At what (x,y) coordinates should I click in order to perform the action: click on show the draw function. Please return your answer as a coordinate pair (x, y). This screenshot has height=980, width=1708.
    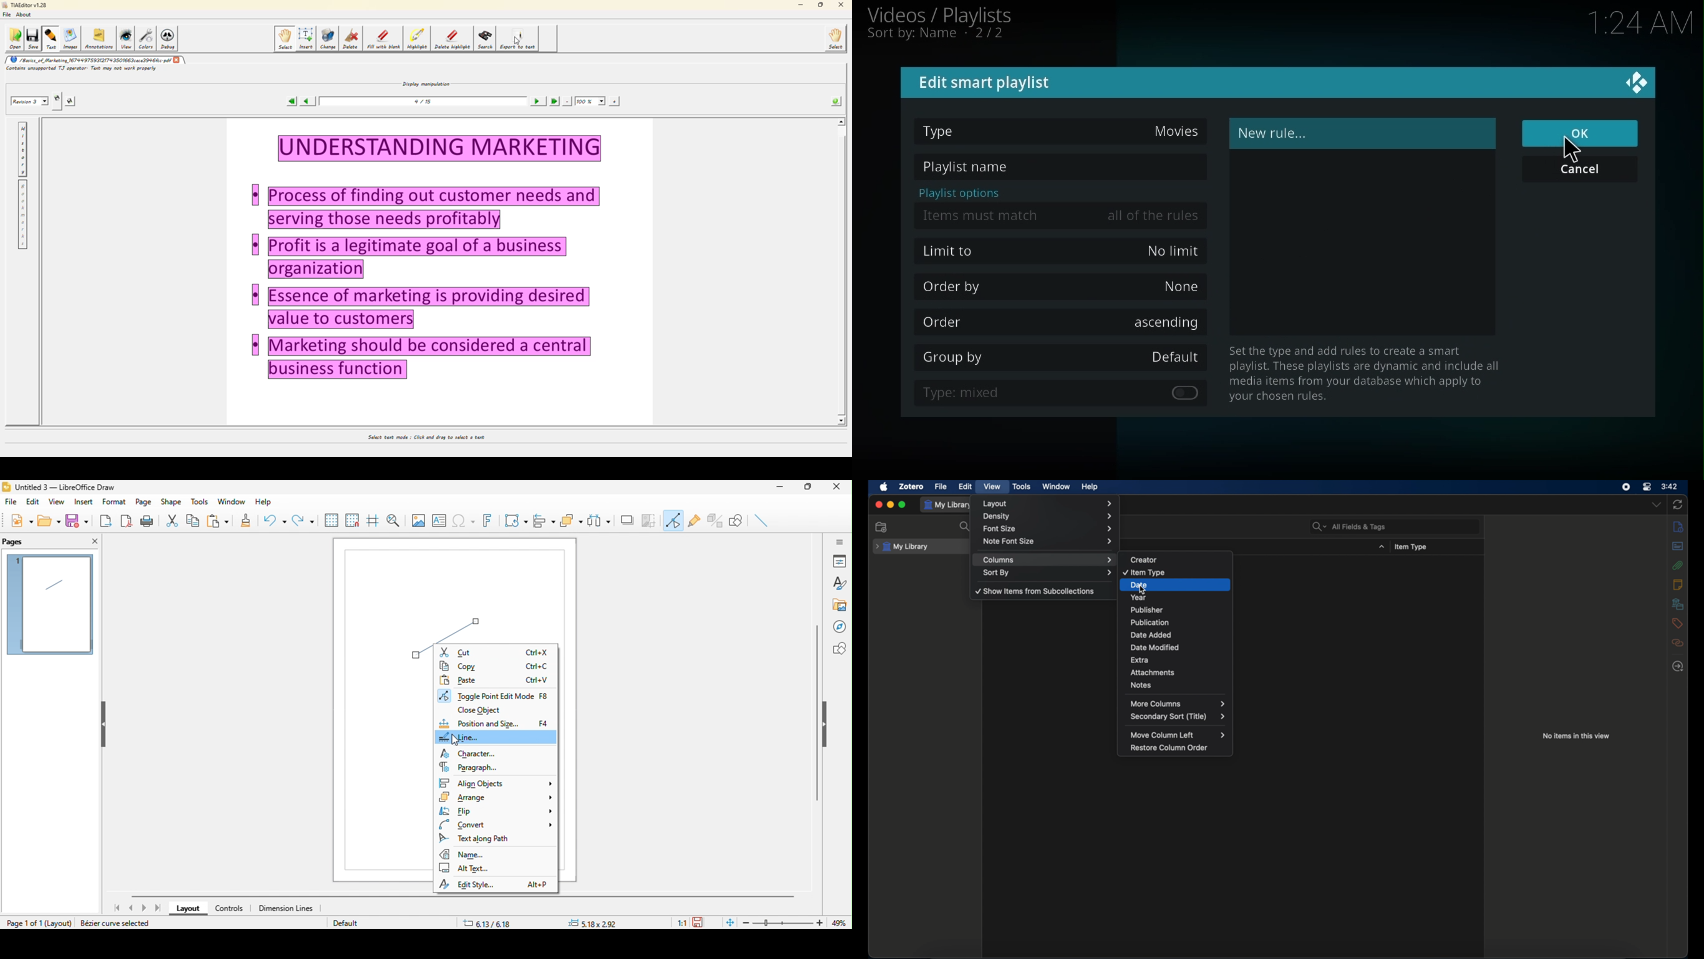
    Looking at the image, I should click on (740, 522).